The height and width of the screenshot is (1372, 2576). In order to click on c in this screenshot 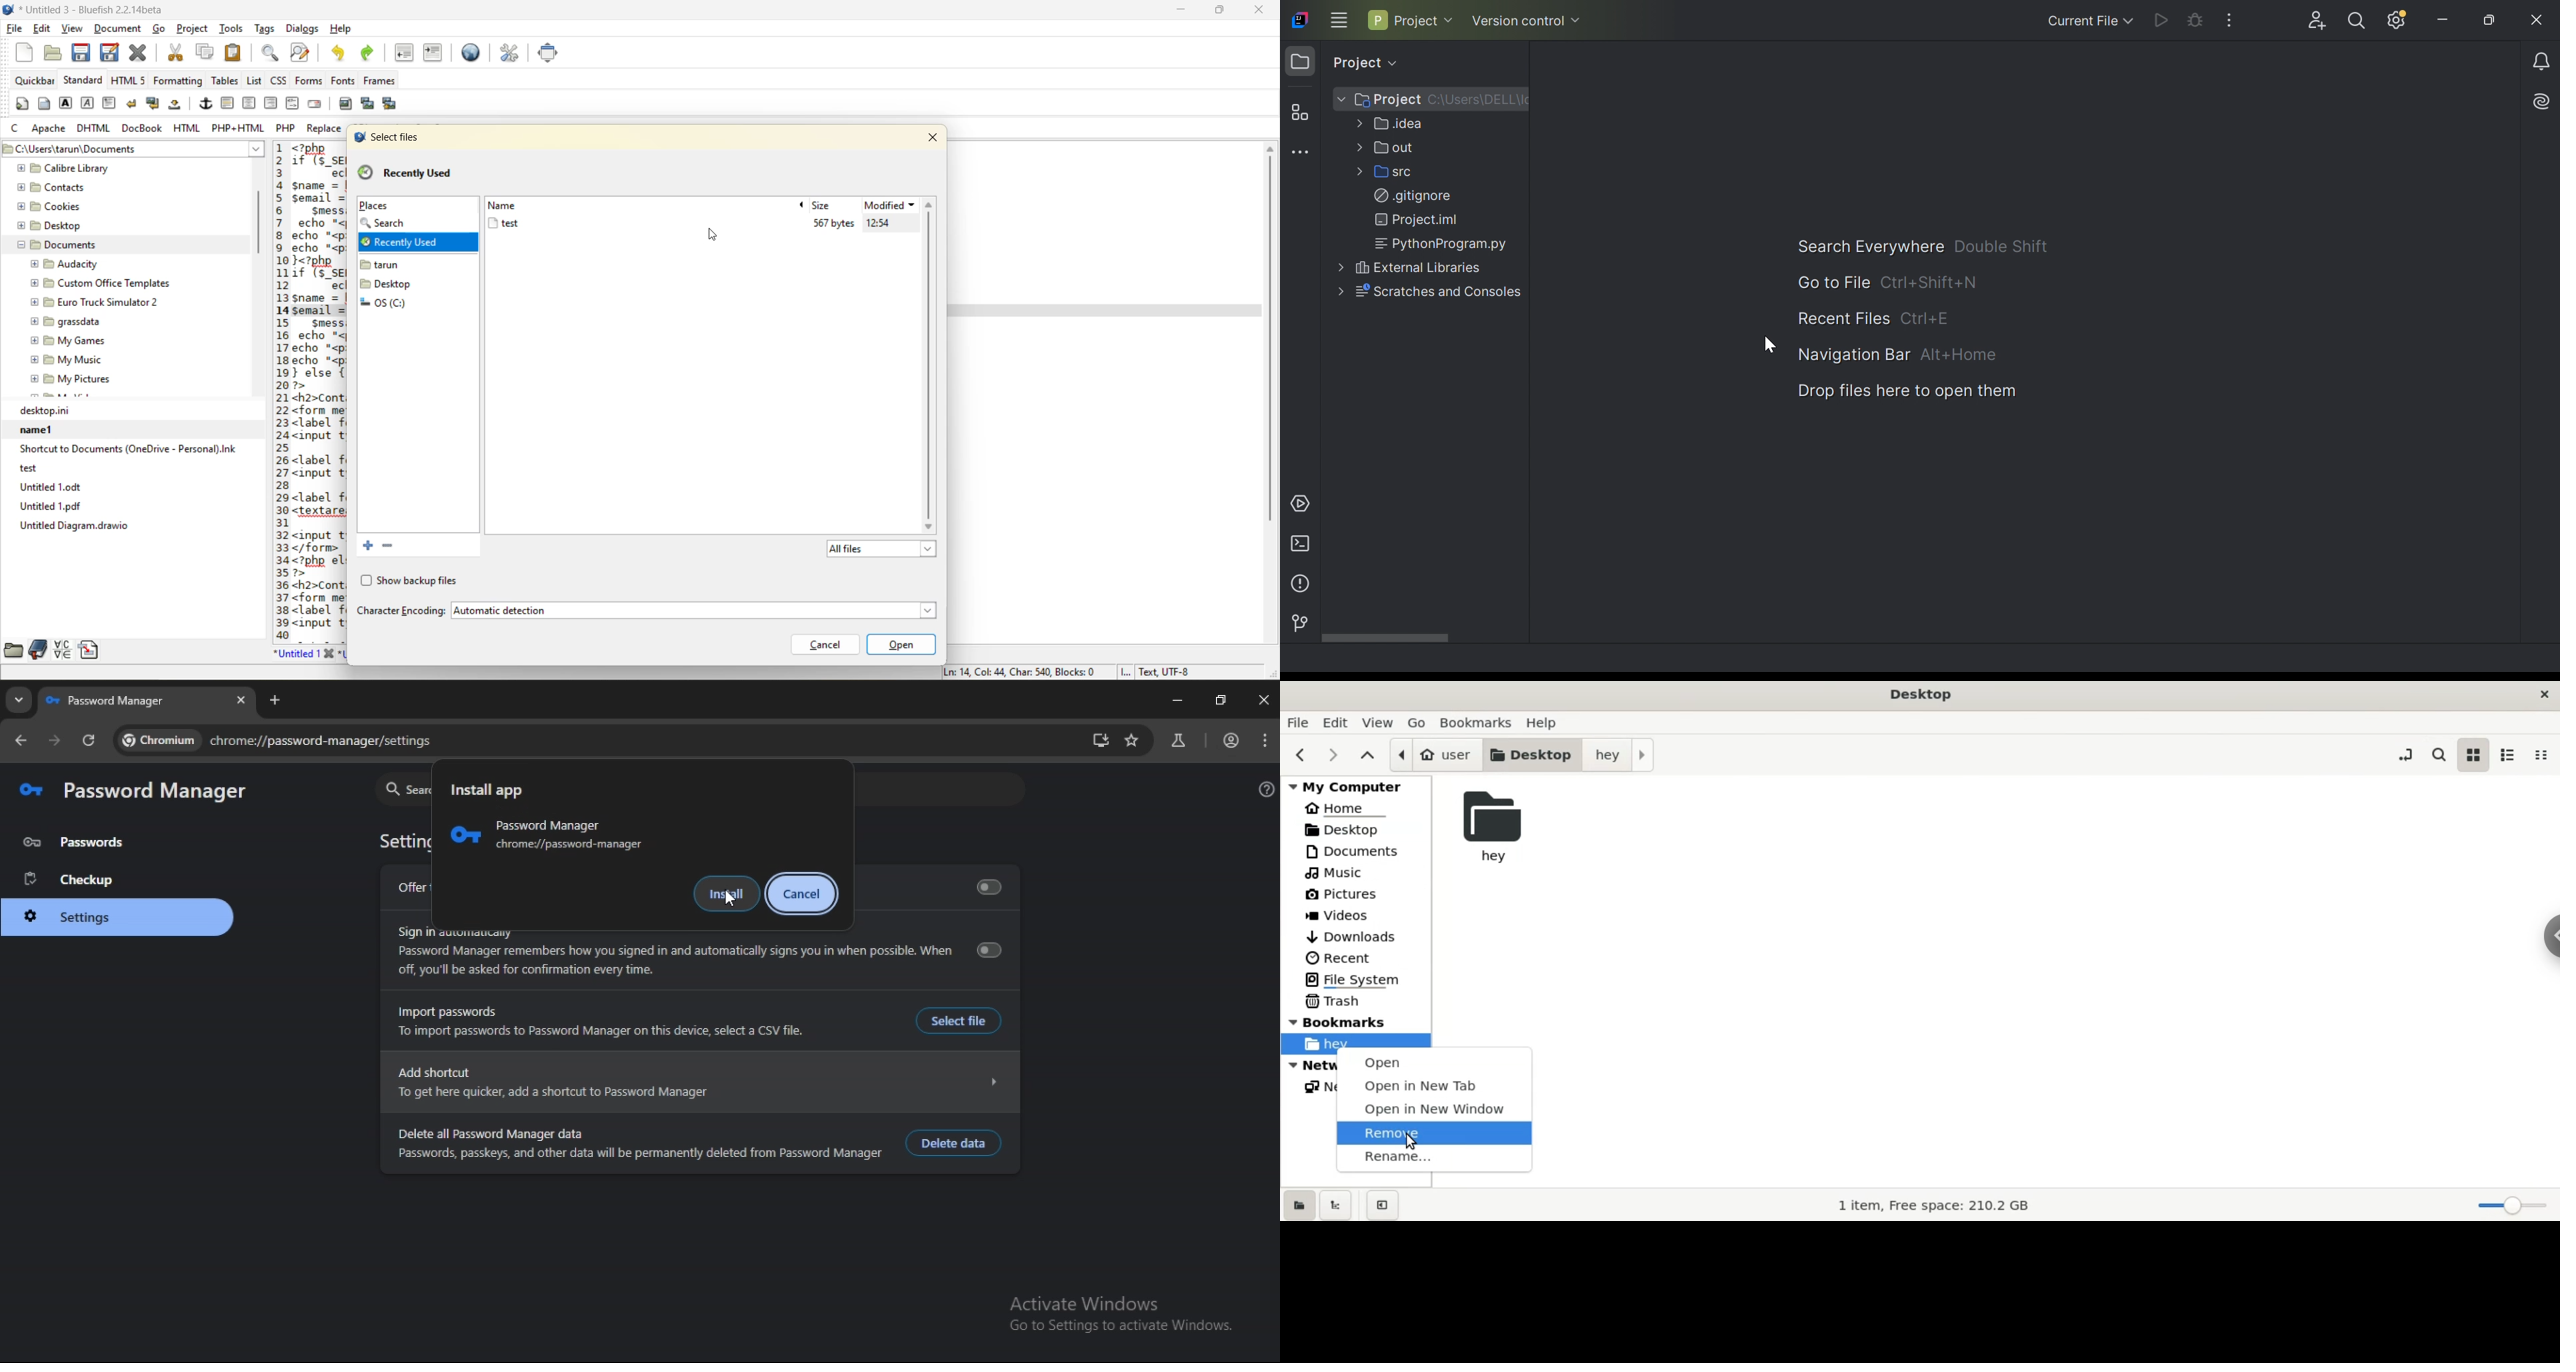, I will do `click(17, 130)`.